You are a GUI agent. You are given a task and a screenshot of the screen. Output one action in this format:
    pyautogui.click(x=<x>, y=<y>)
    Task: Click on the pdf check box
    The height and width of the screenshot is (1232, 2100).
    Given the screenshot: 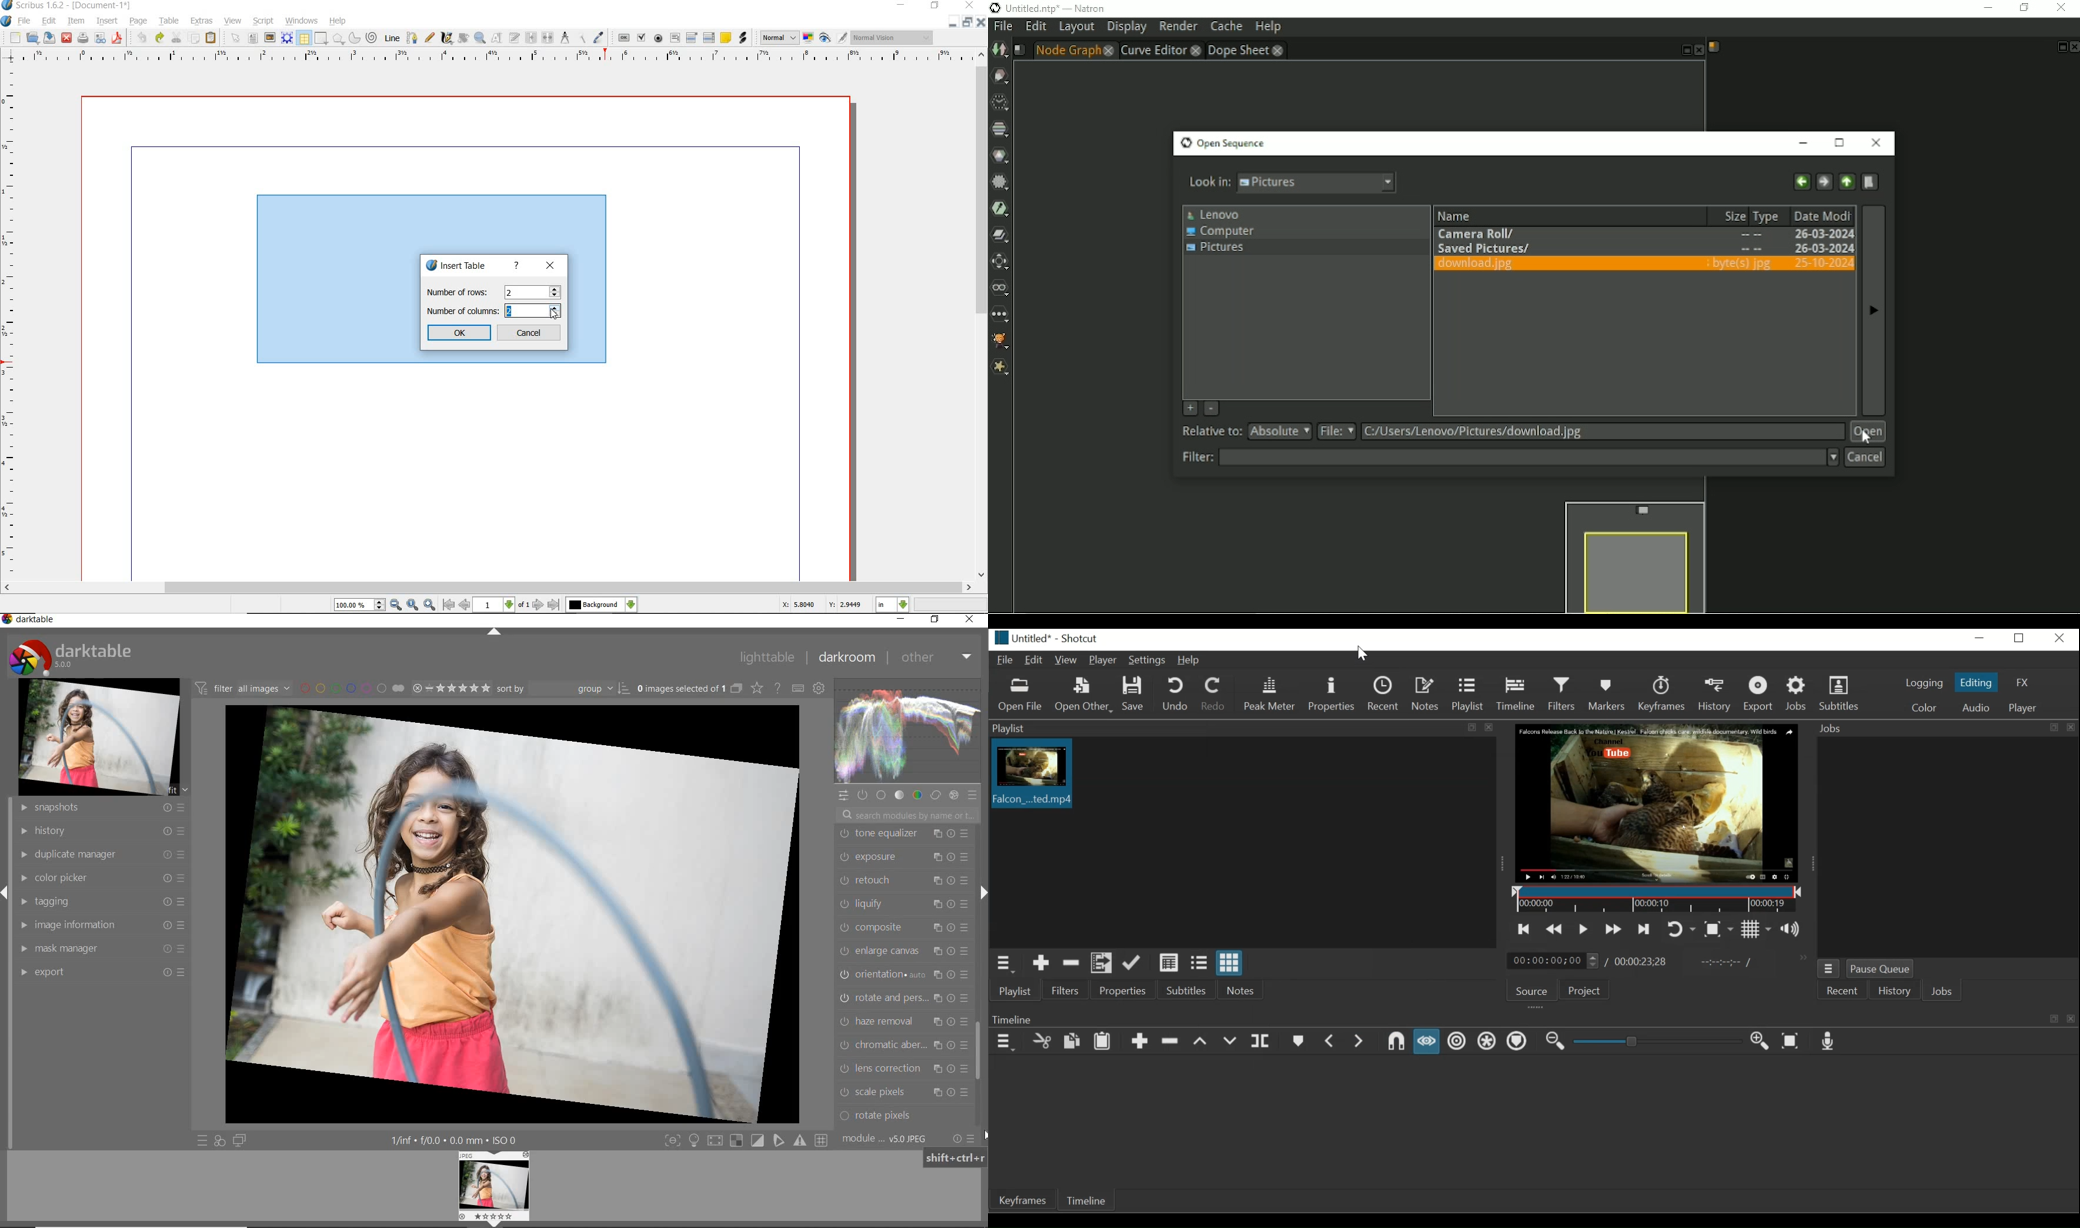 What is the action you would take?
    pyautogui.click(x=643, y=39)
    